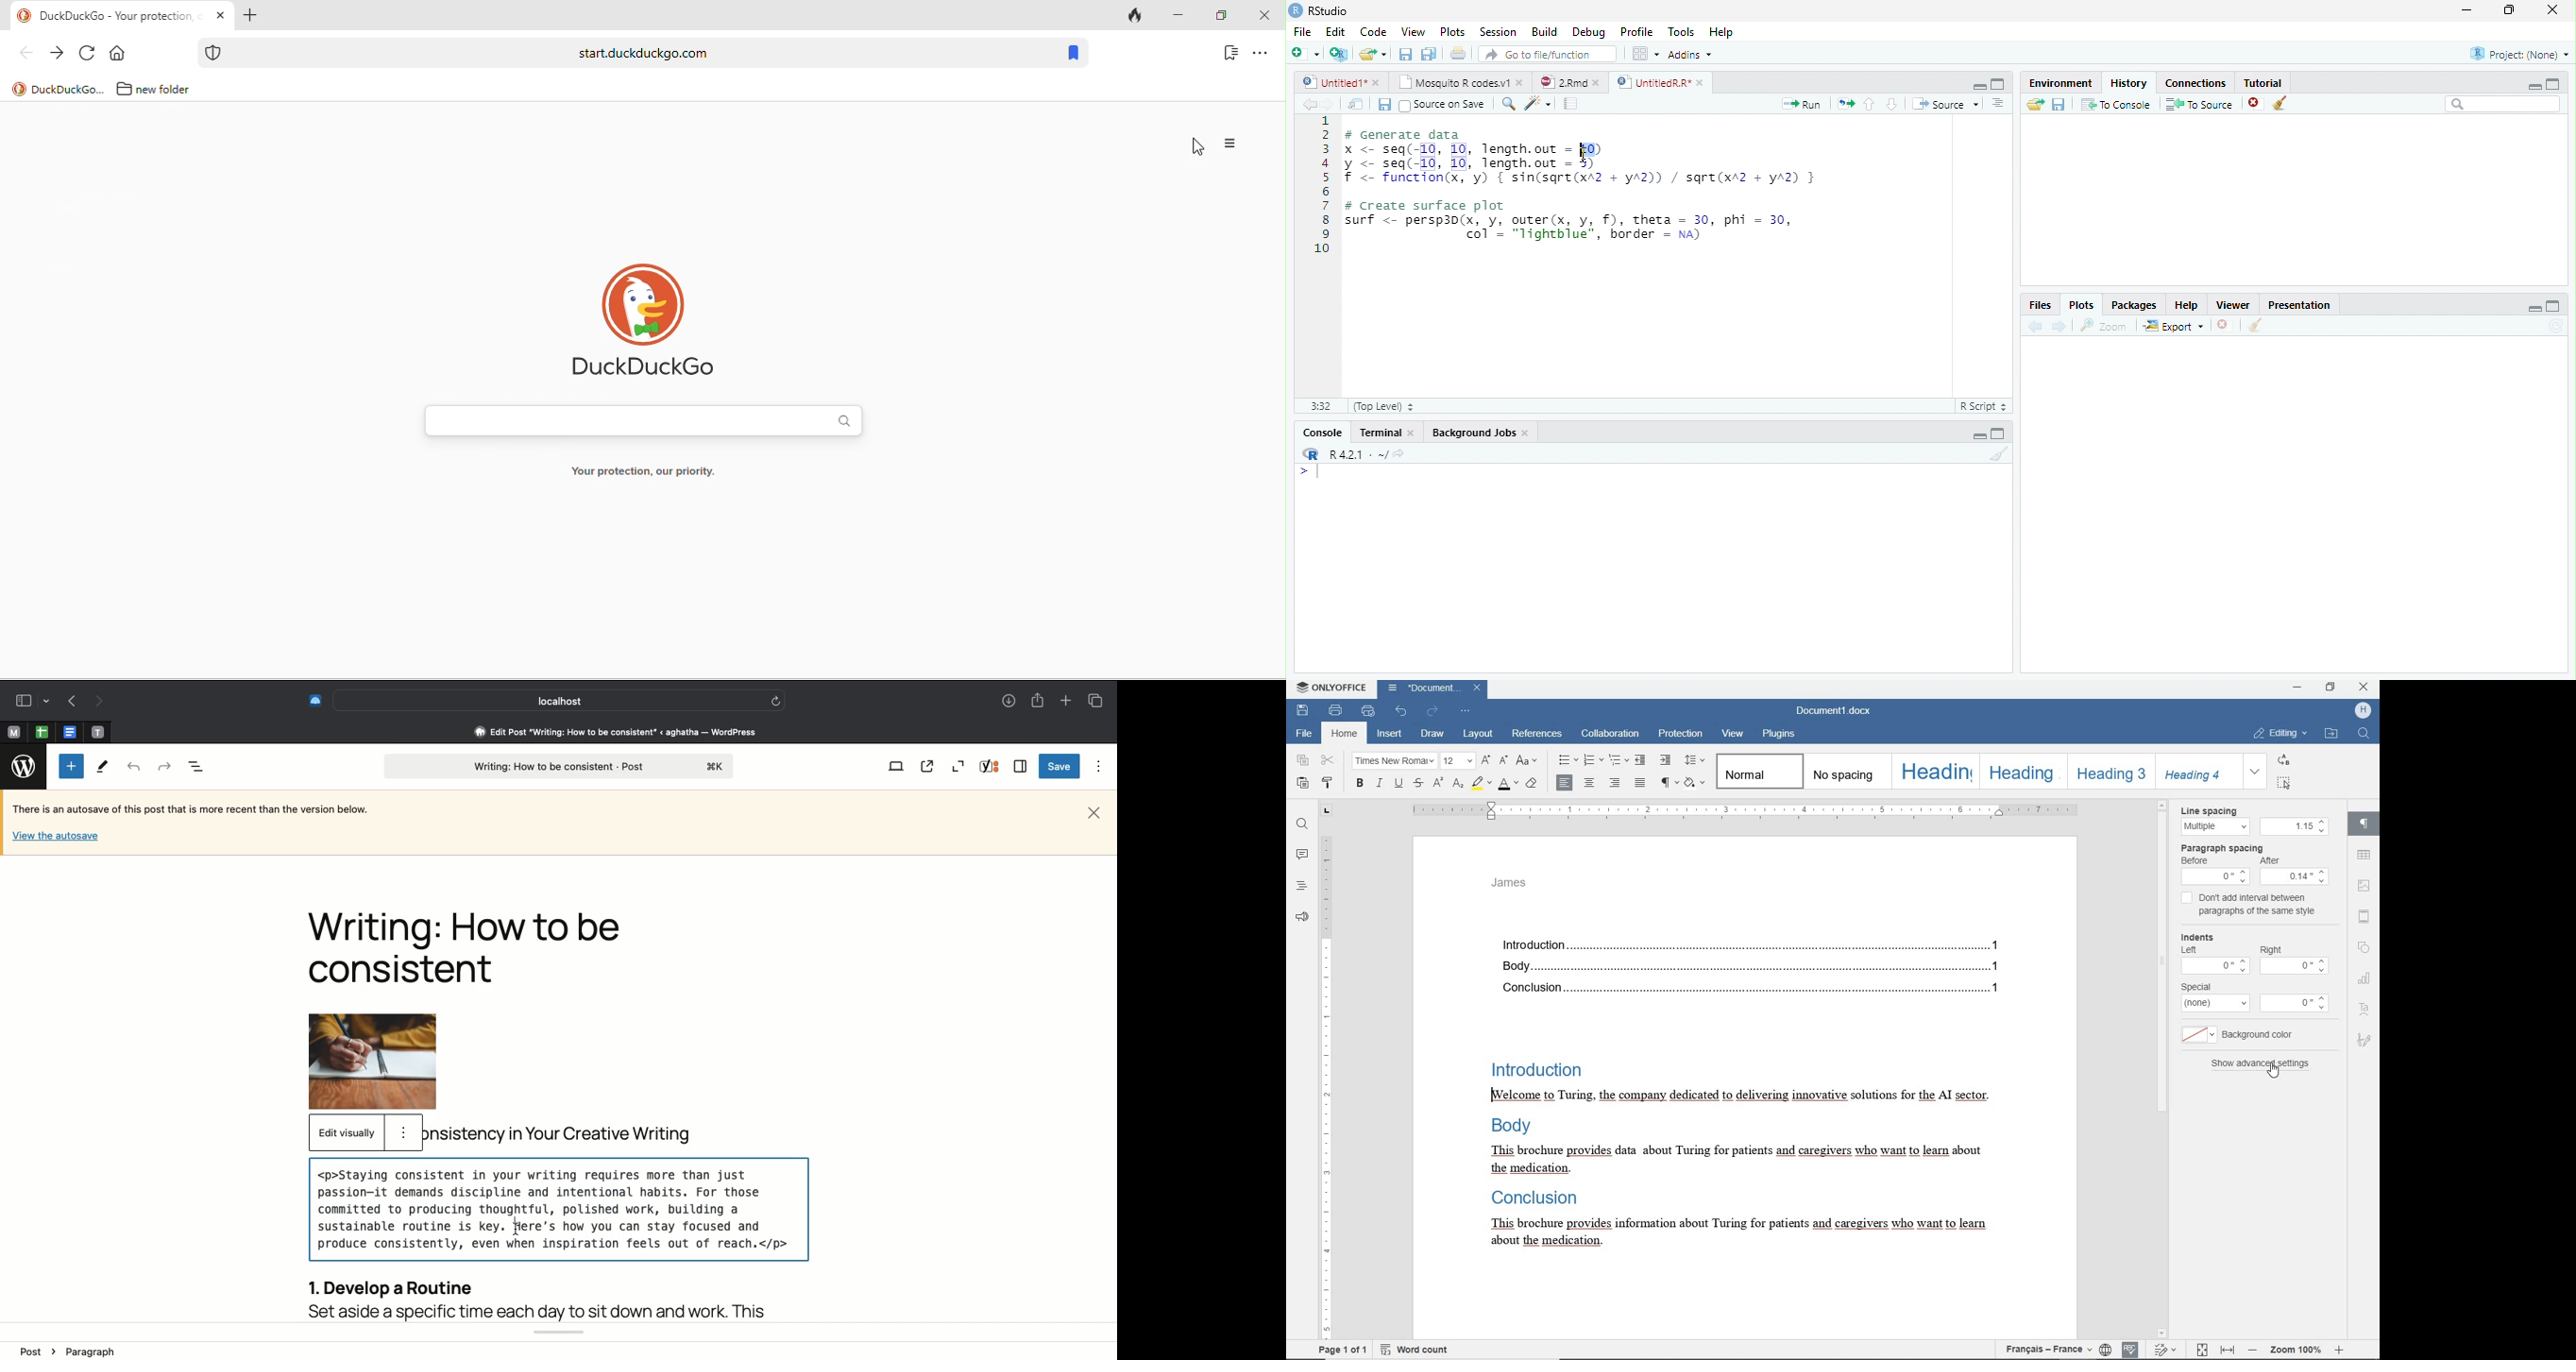 Image resolution: width=2576 pixels, height=1372 pixels. I want to click on collaboration, so click(1609, 733).